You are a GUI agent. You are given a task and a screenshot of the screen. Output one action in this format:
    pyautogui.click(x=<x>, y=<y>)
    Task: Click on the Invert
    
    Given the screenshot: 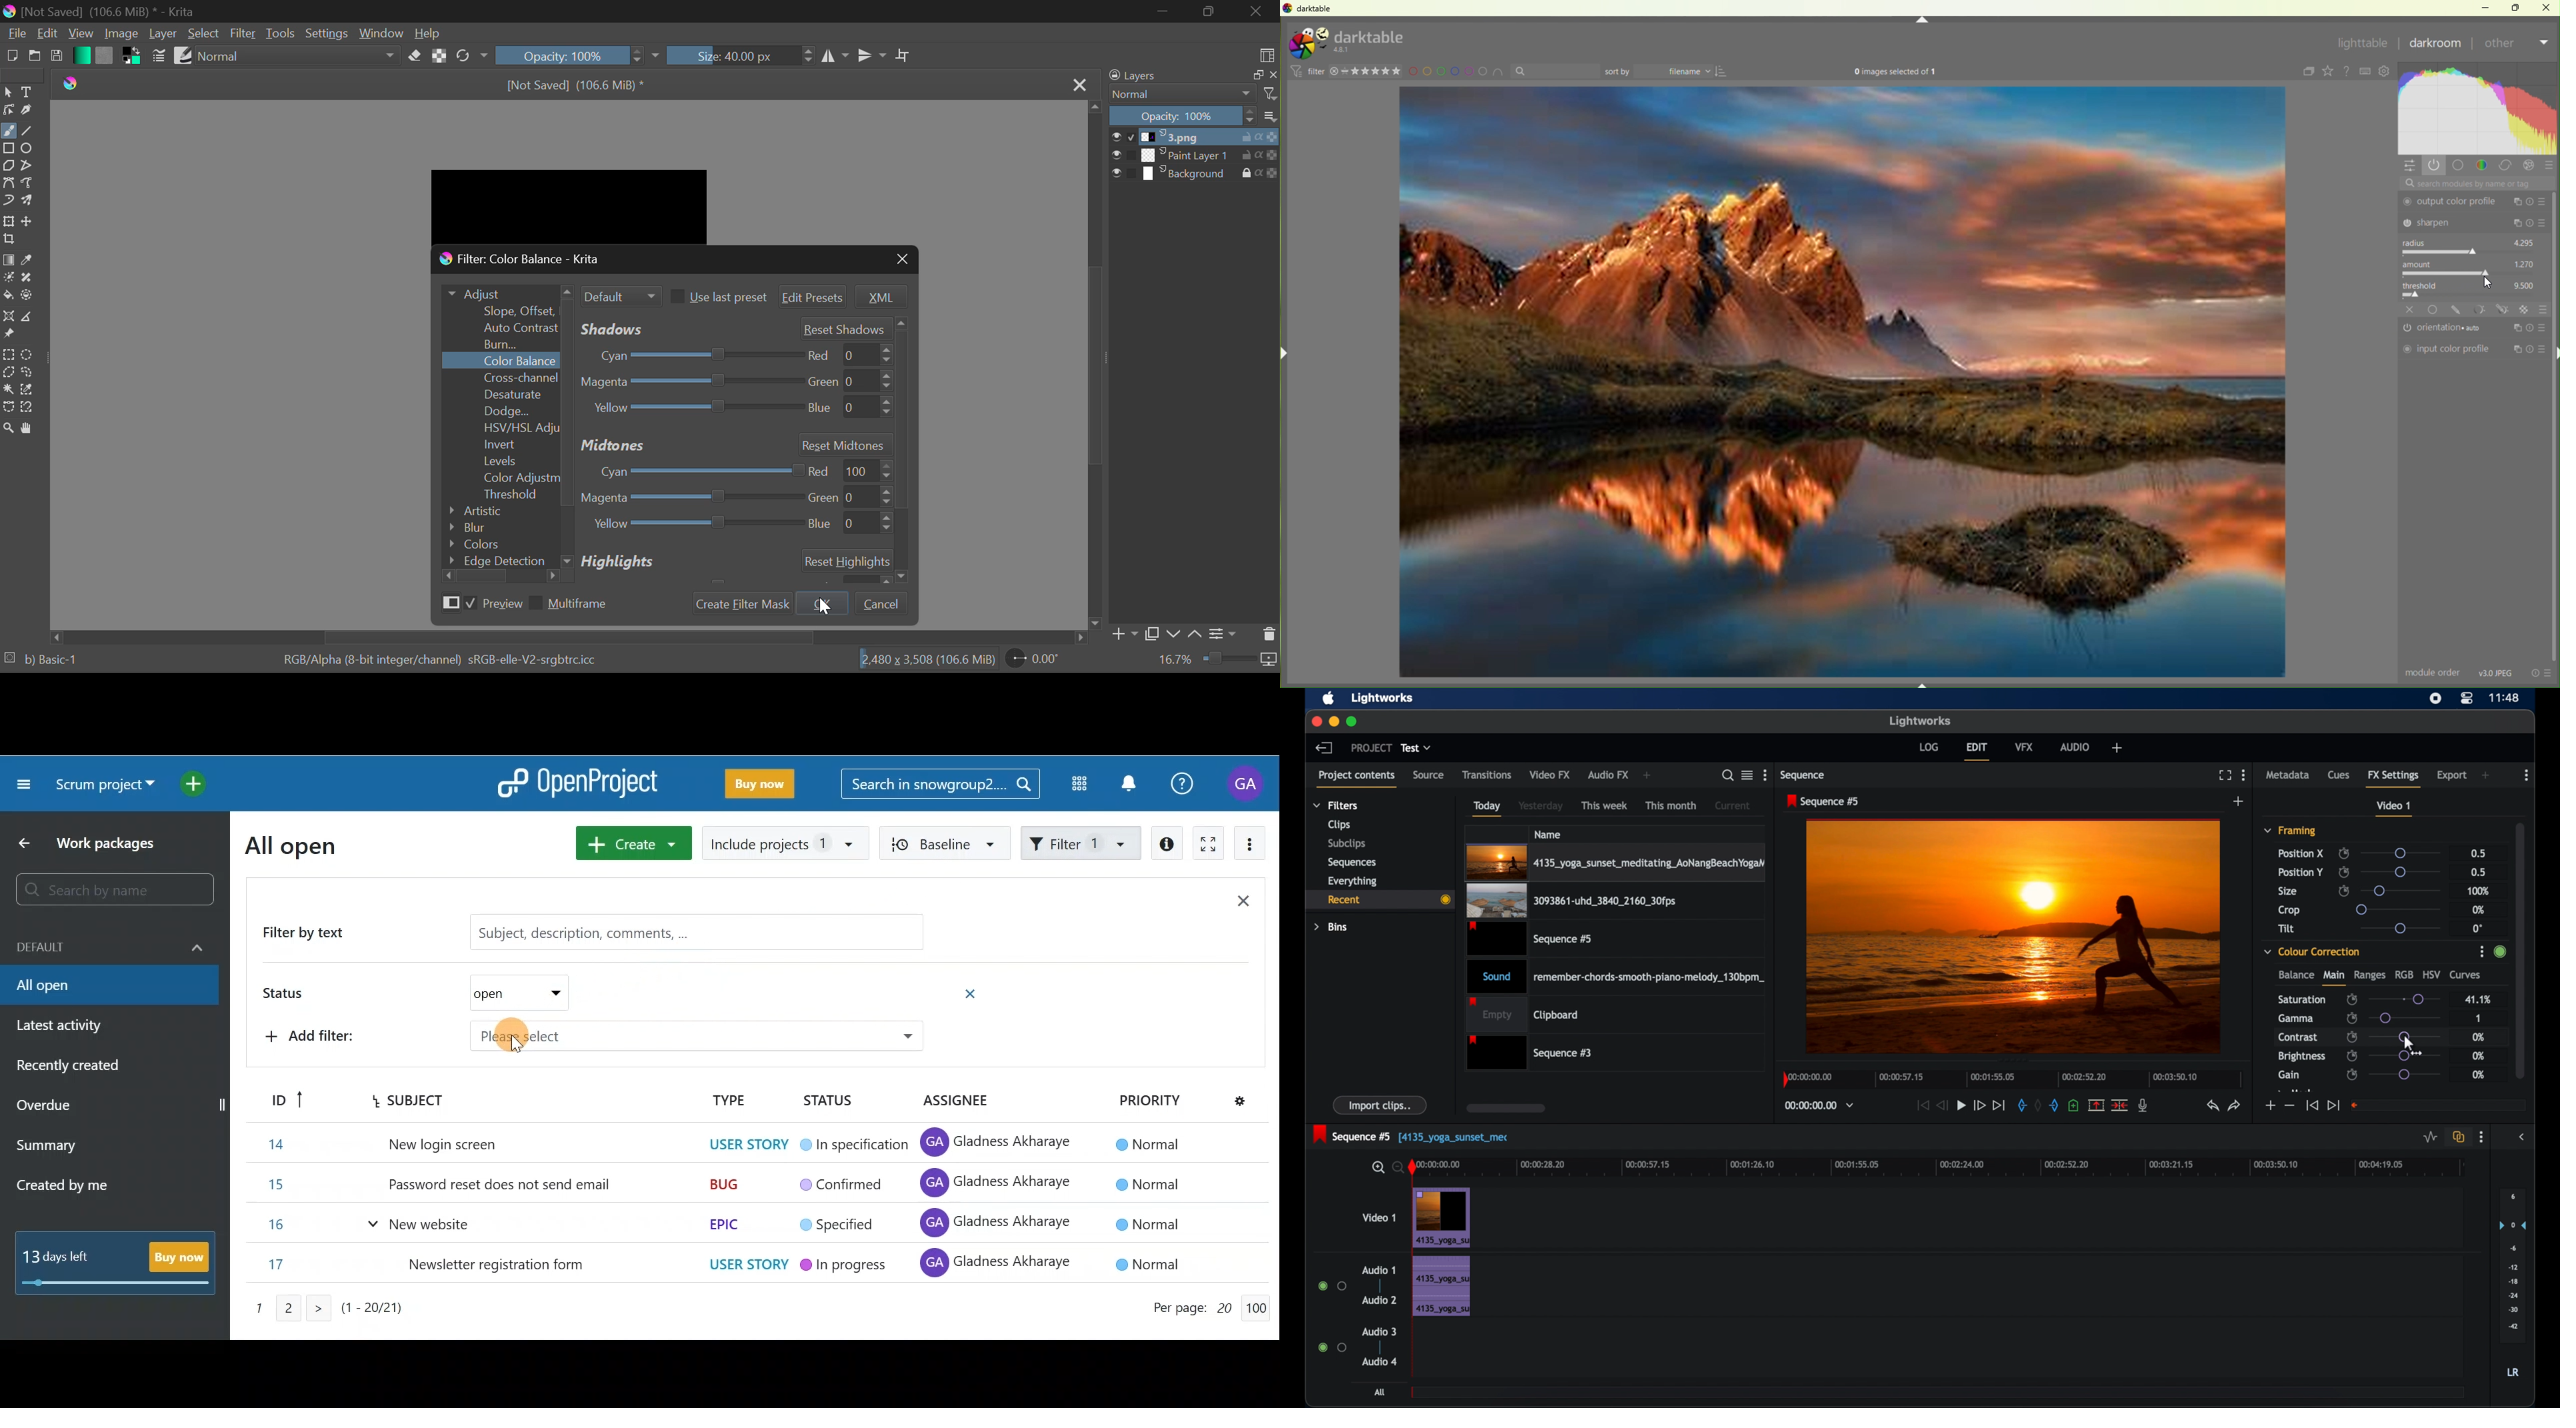 What is the action you would take?
    pyautogui.click(x=502, y=445)
    